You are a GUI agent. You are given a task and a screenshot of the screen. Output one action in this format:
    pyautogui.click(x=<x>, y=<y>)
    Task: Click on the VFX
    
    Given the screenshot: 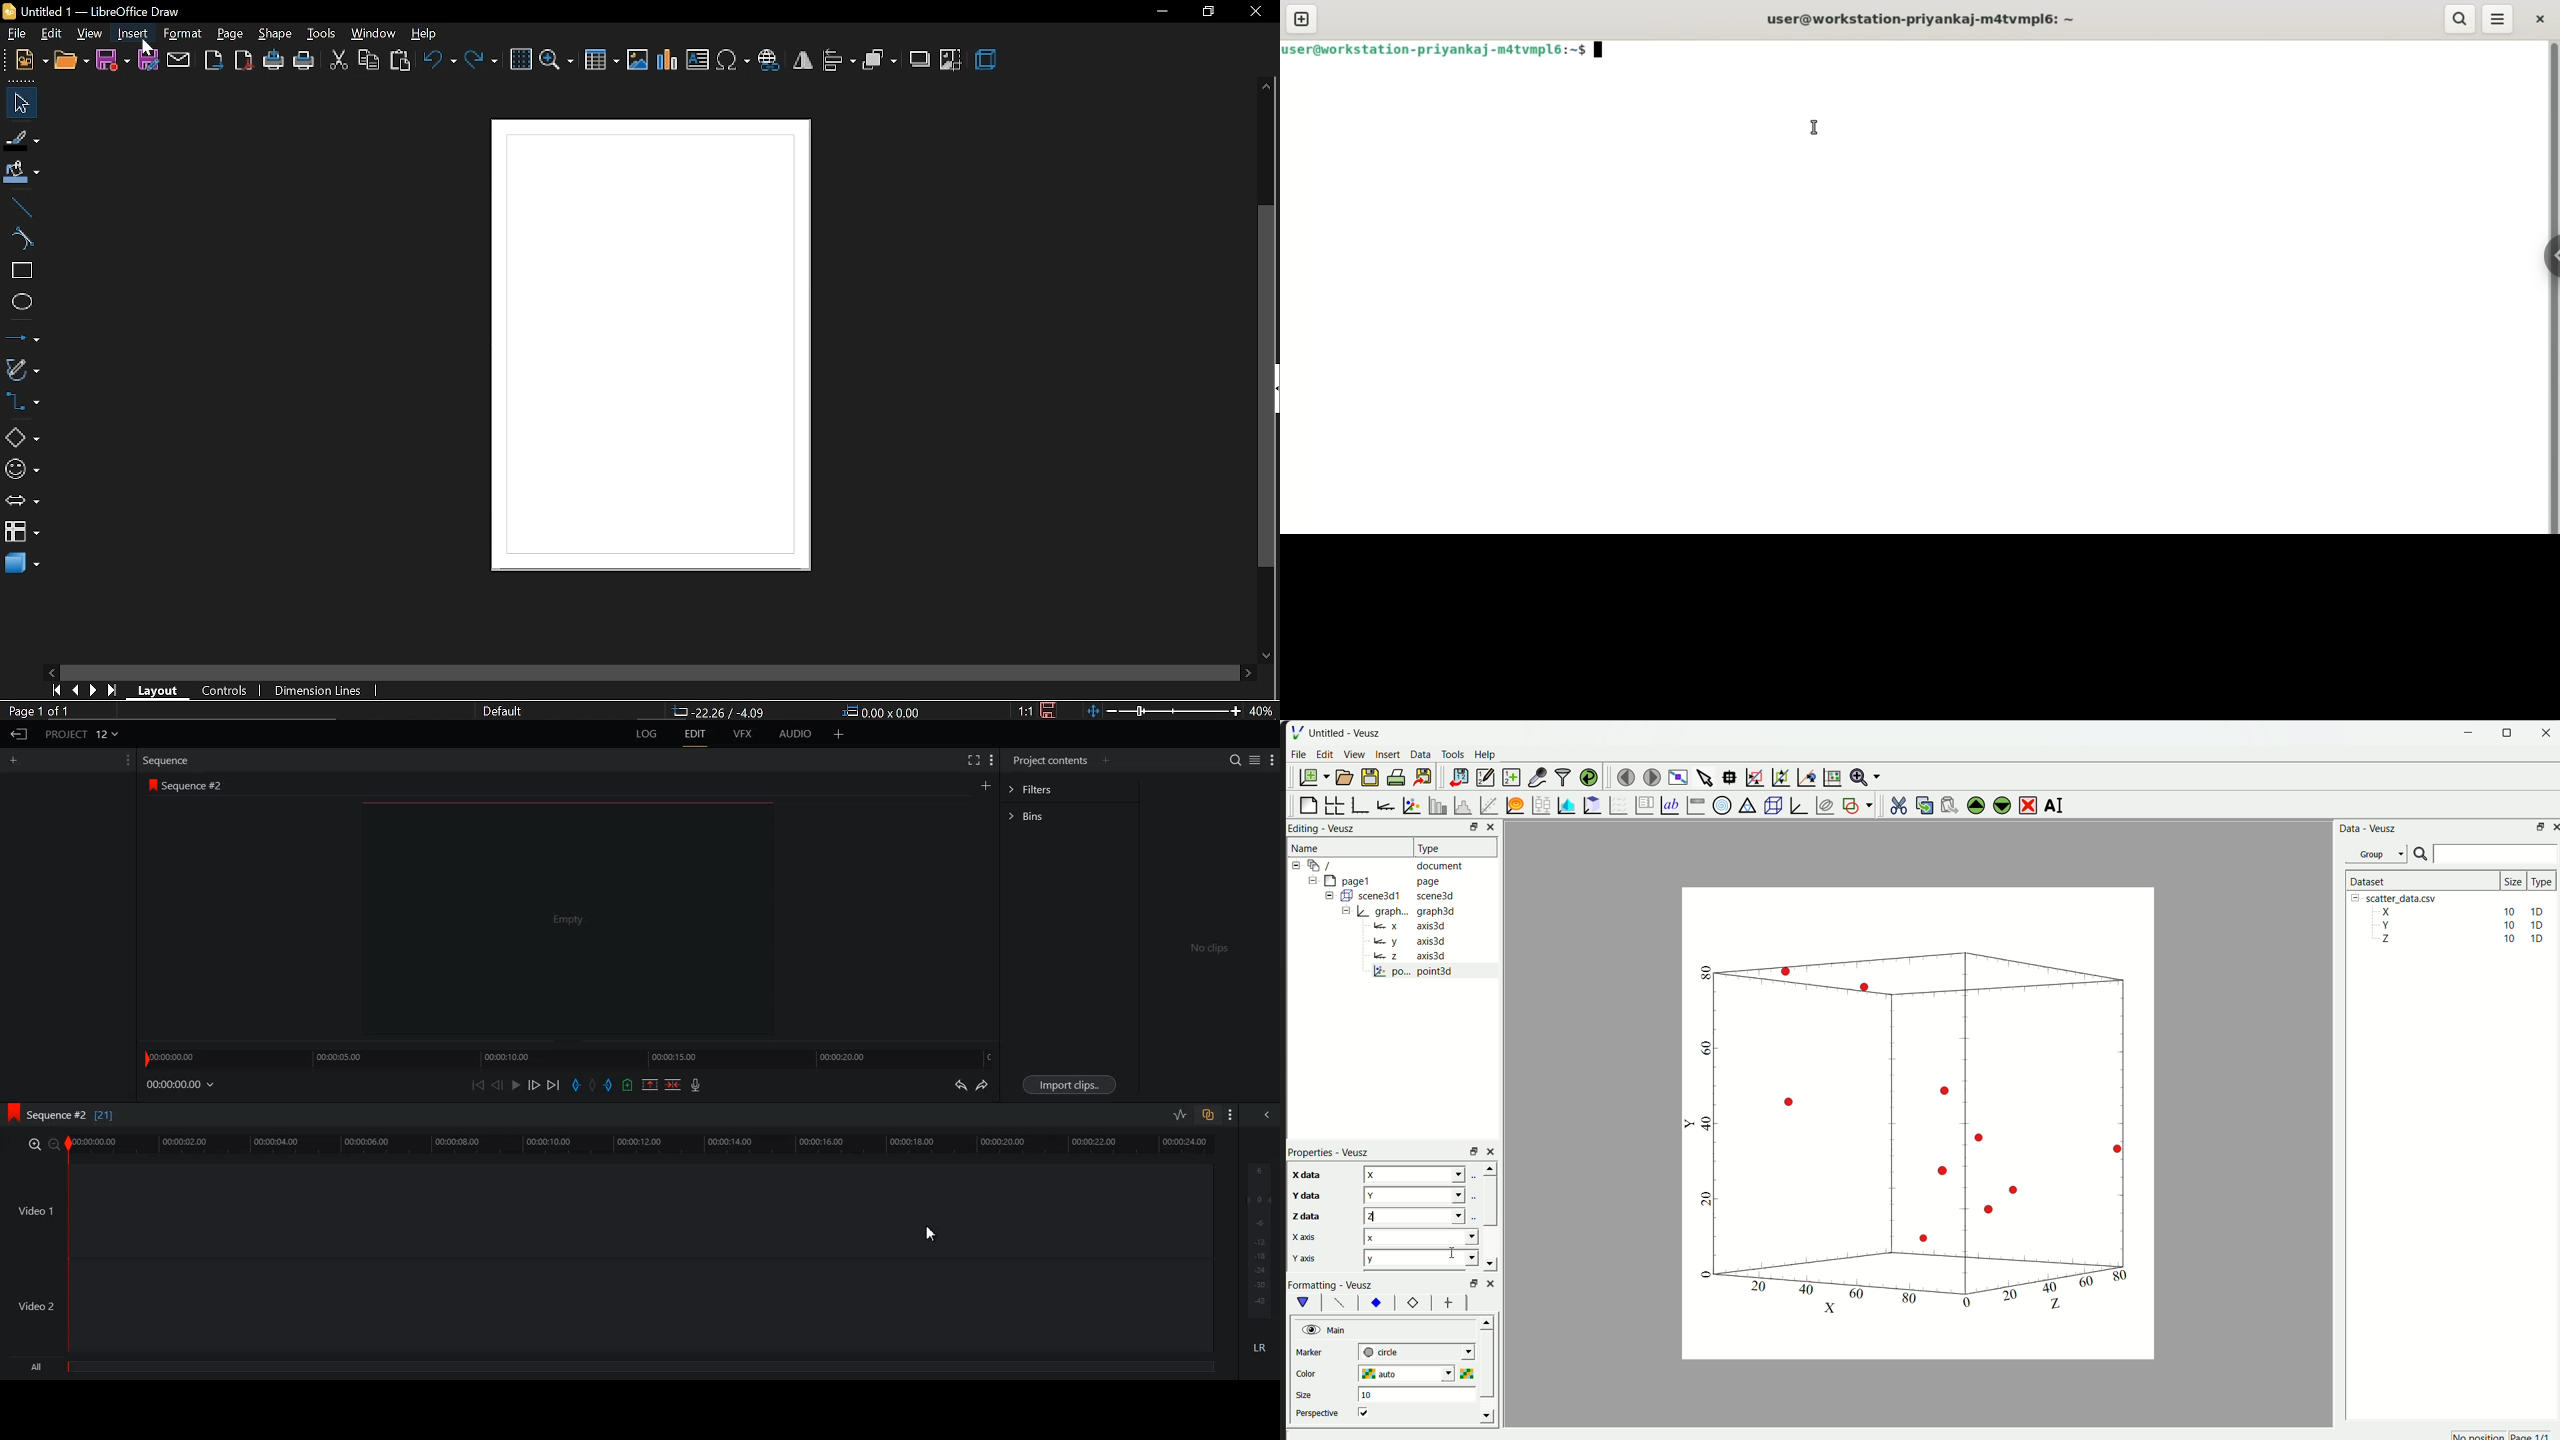 What is the action you would take?
    pyautogui.click(x=743, y=734)
    